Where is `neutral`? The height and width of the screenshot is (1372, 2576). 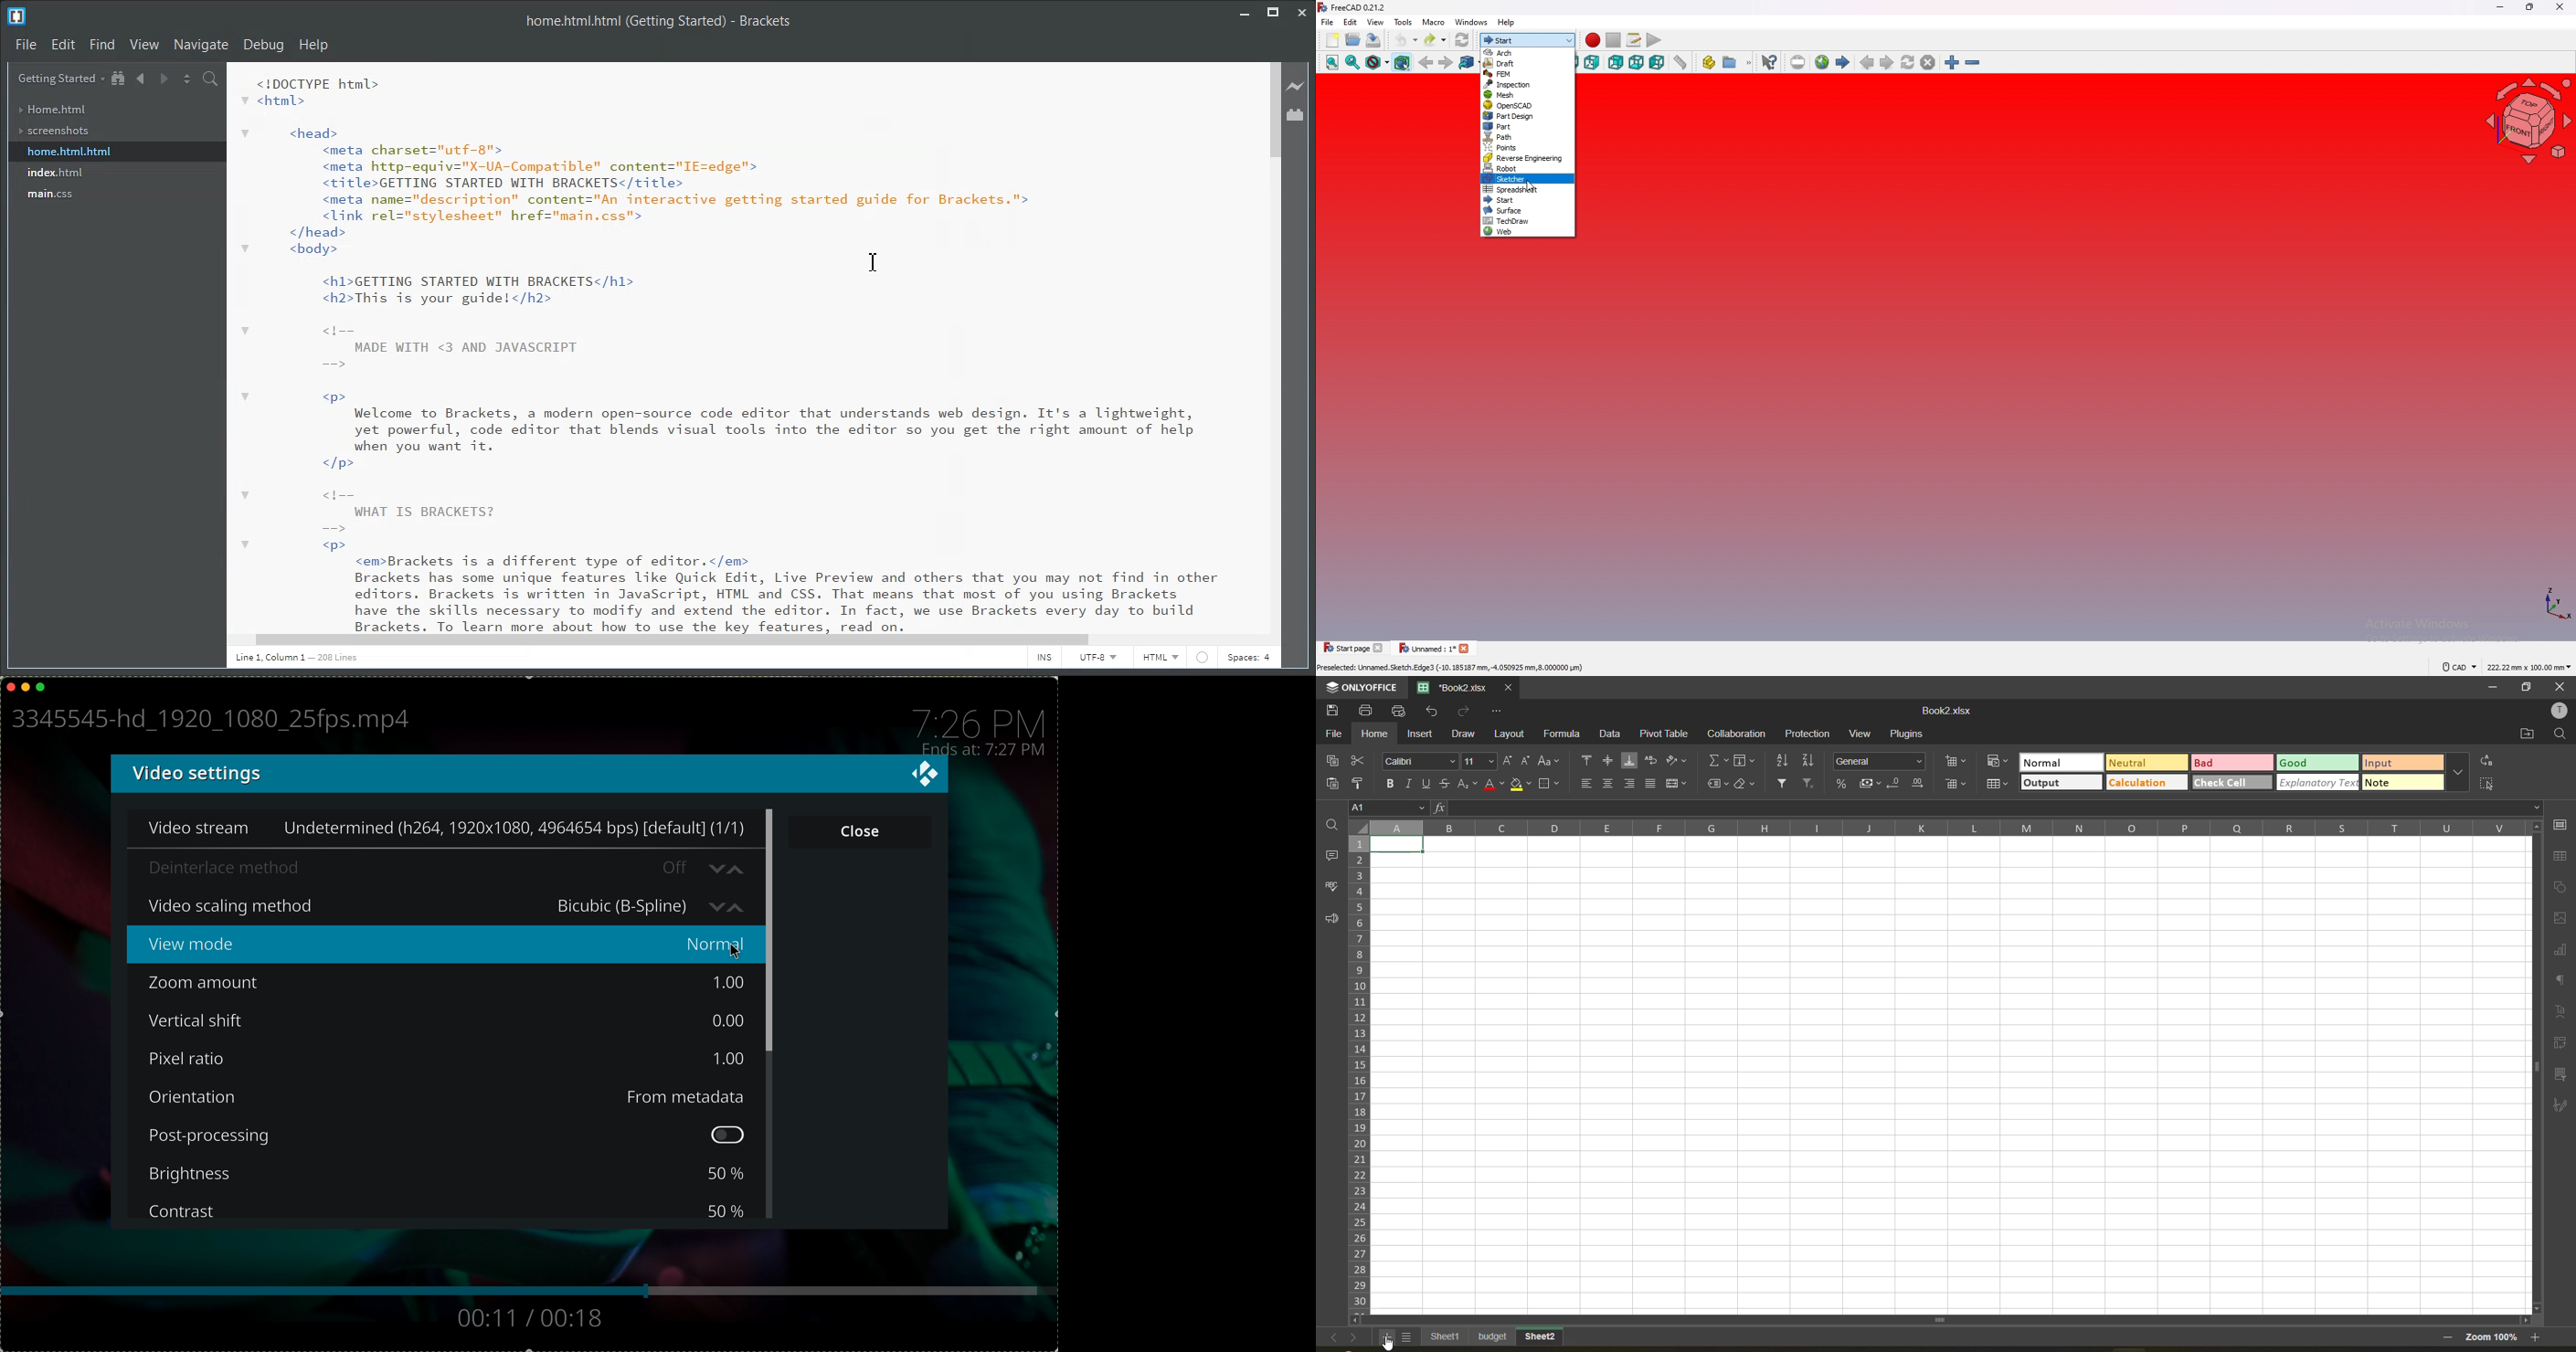 neutral is located at coordinates (2147, 764).